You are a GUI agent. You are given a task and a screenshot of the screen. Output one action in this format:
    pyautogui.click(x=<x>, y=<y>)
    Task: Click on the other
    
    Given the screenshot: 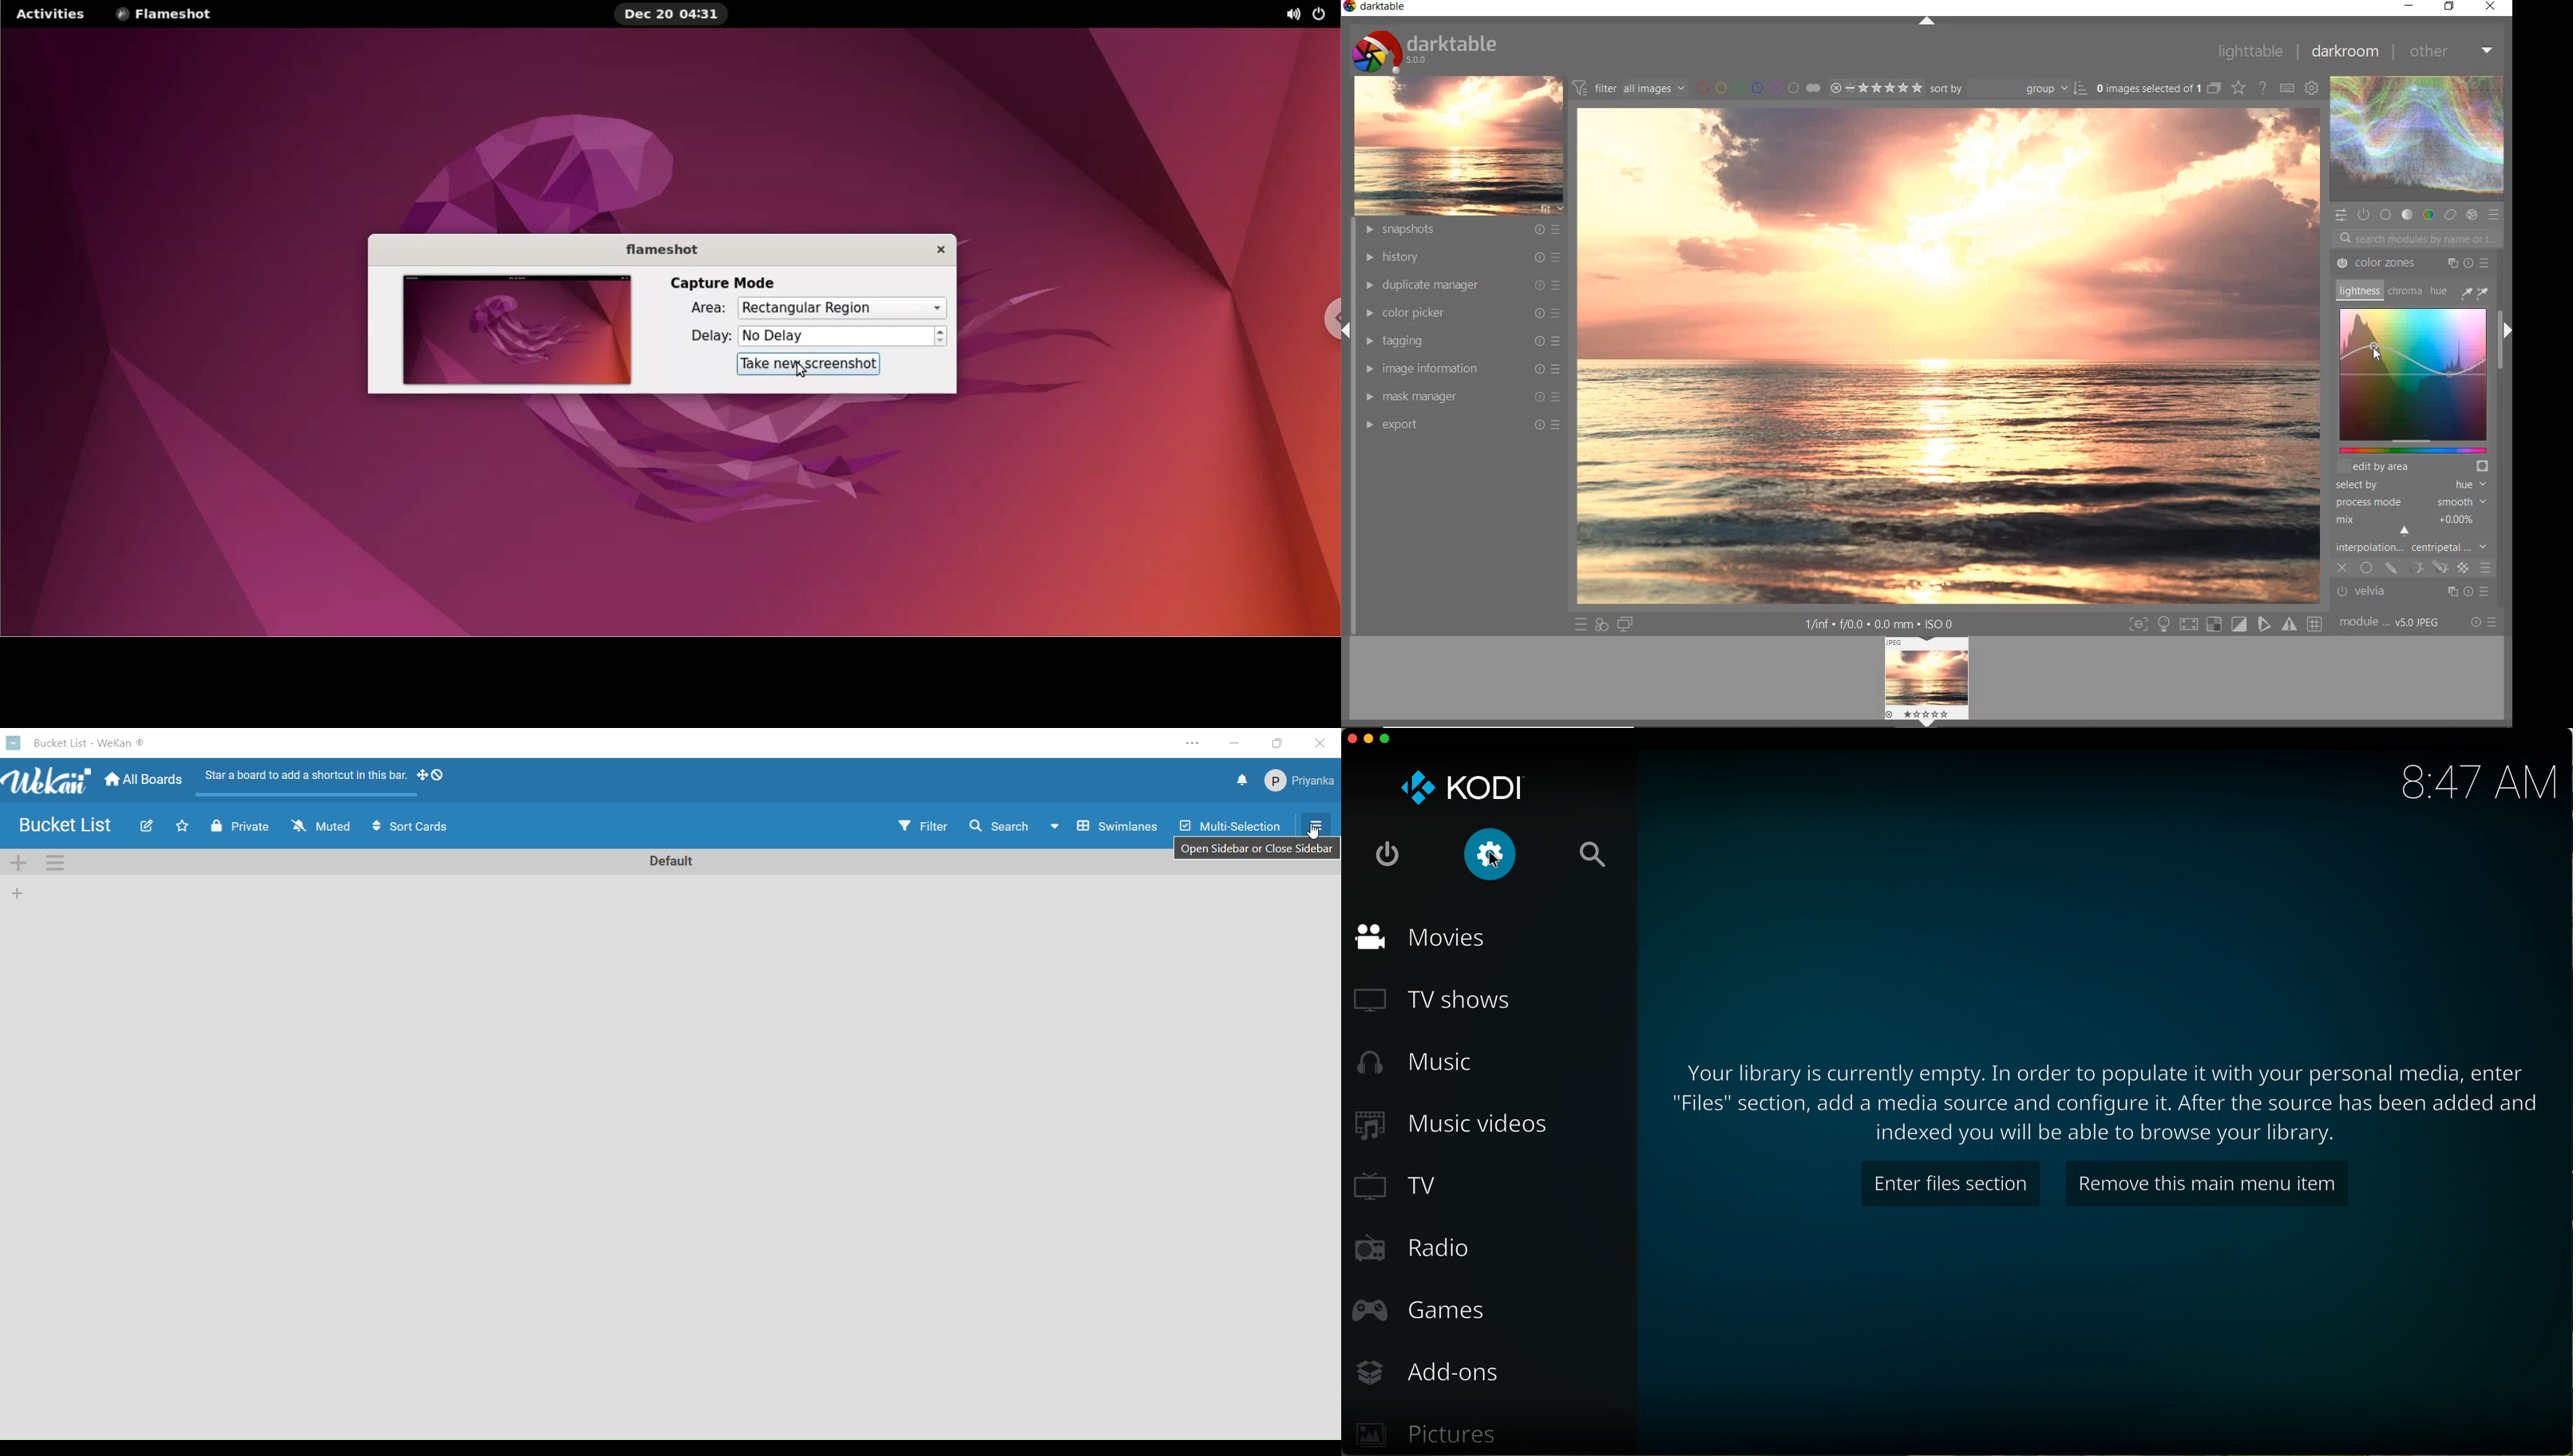 What is the action you would take?
    pyautogui.click(x=2454, y=54)
    